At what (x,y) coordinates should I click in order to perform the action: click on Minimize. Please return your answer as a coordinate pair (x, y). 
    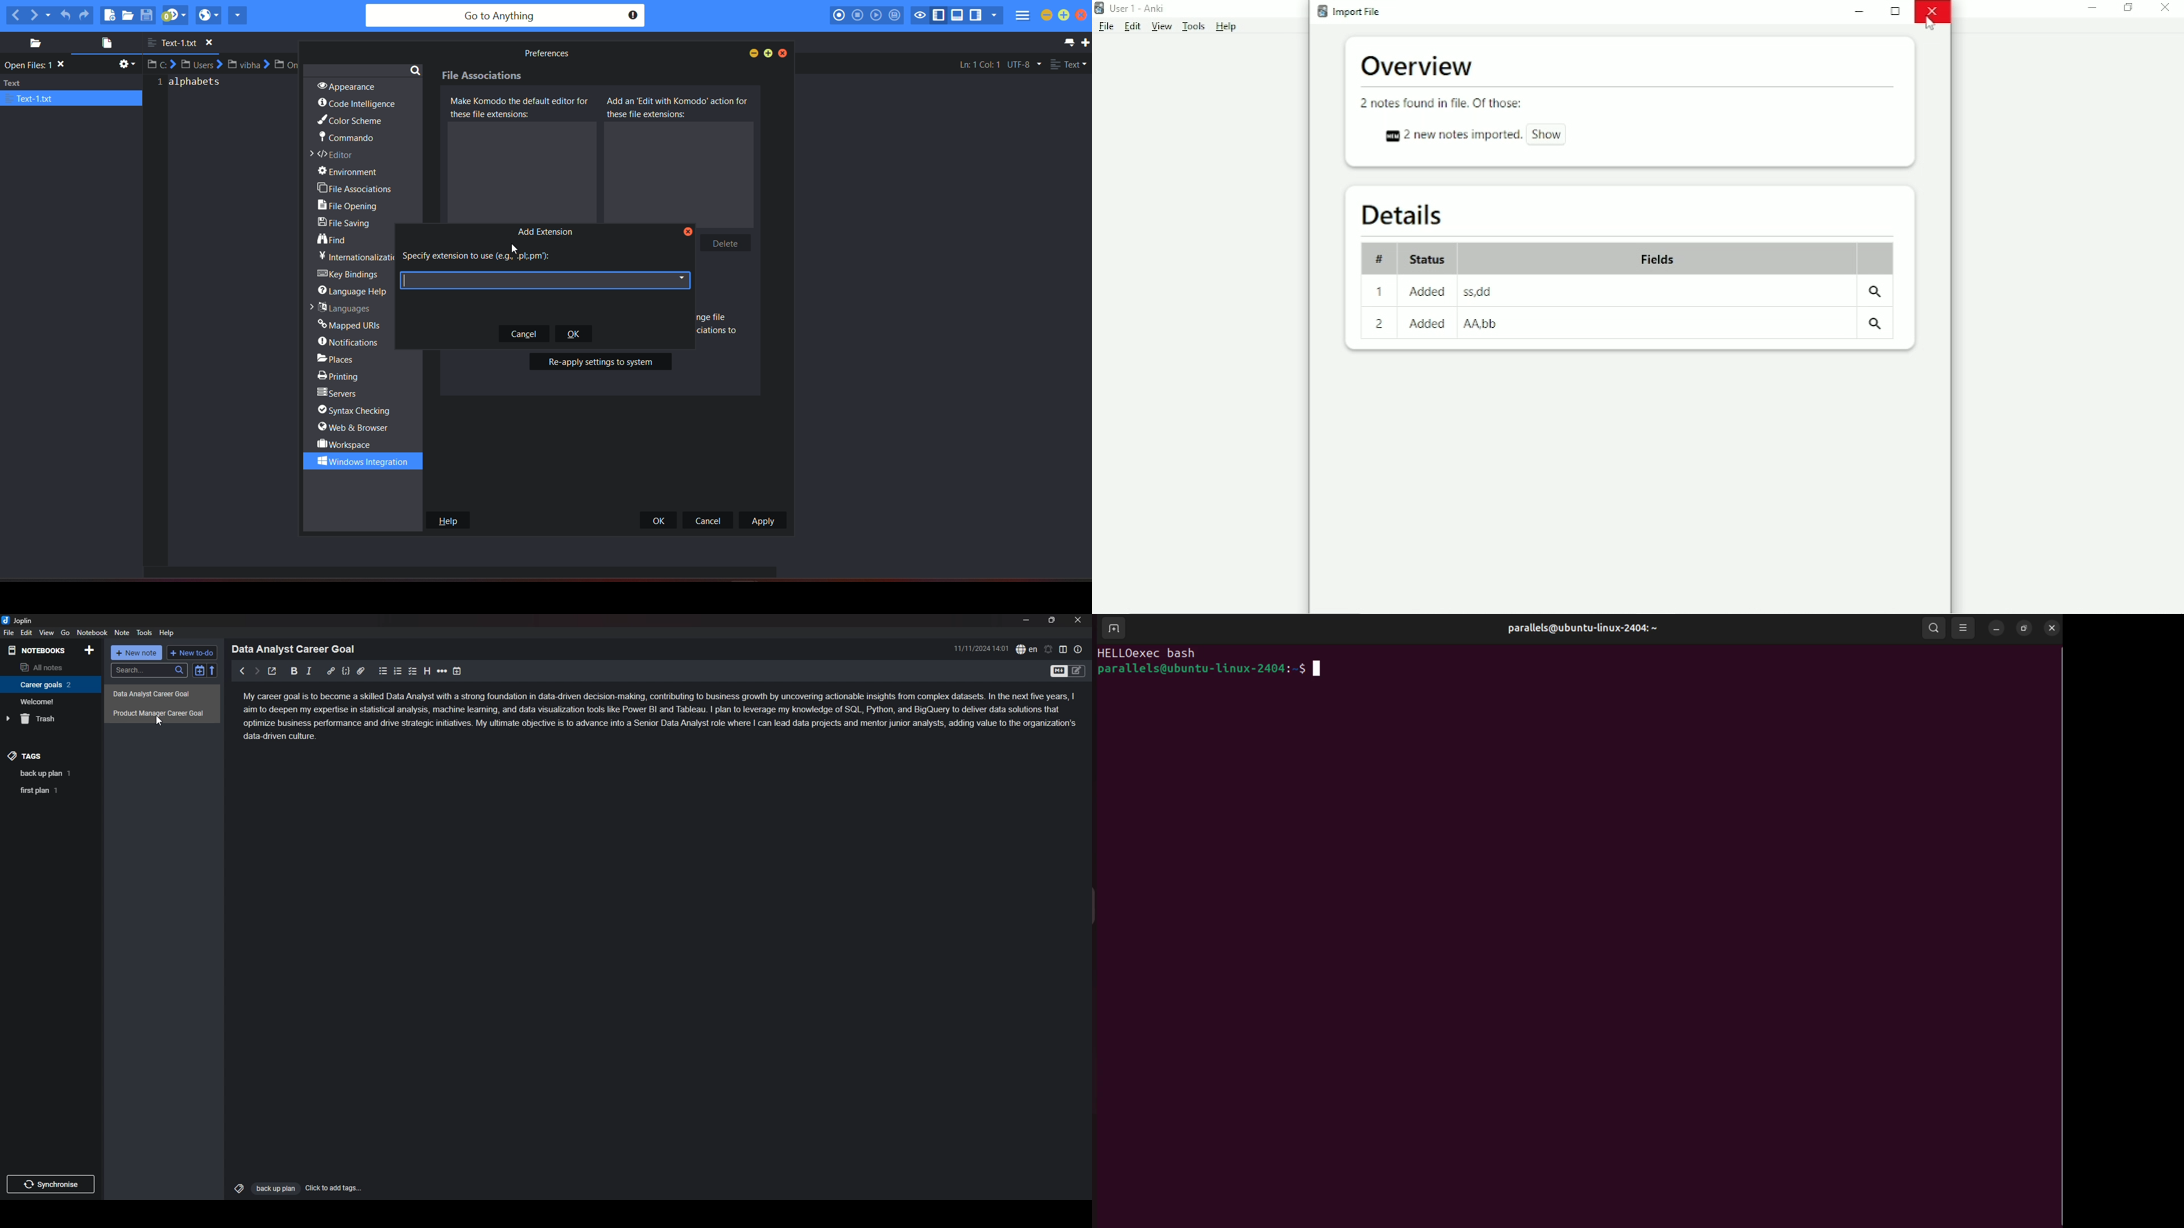
    Looking at the image, I should click on (1861, 12).